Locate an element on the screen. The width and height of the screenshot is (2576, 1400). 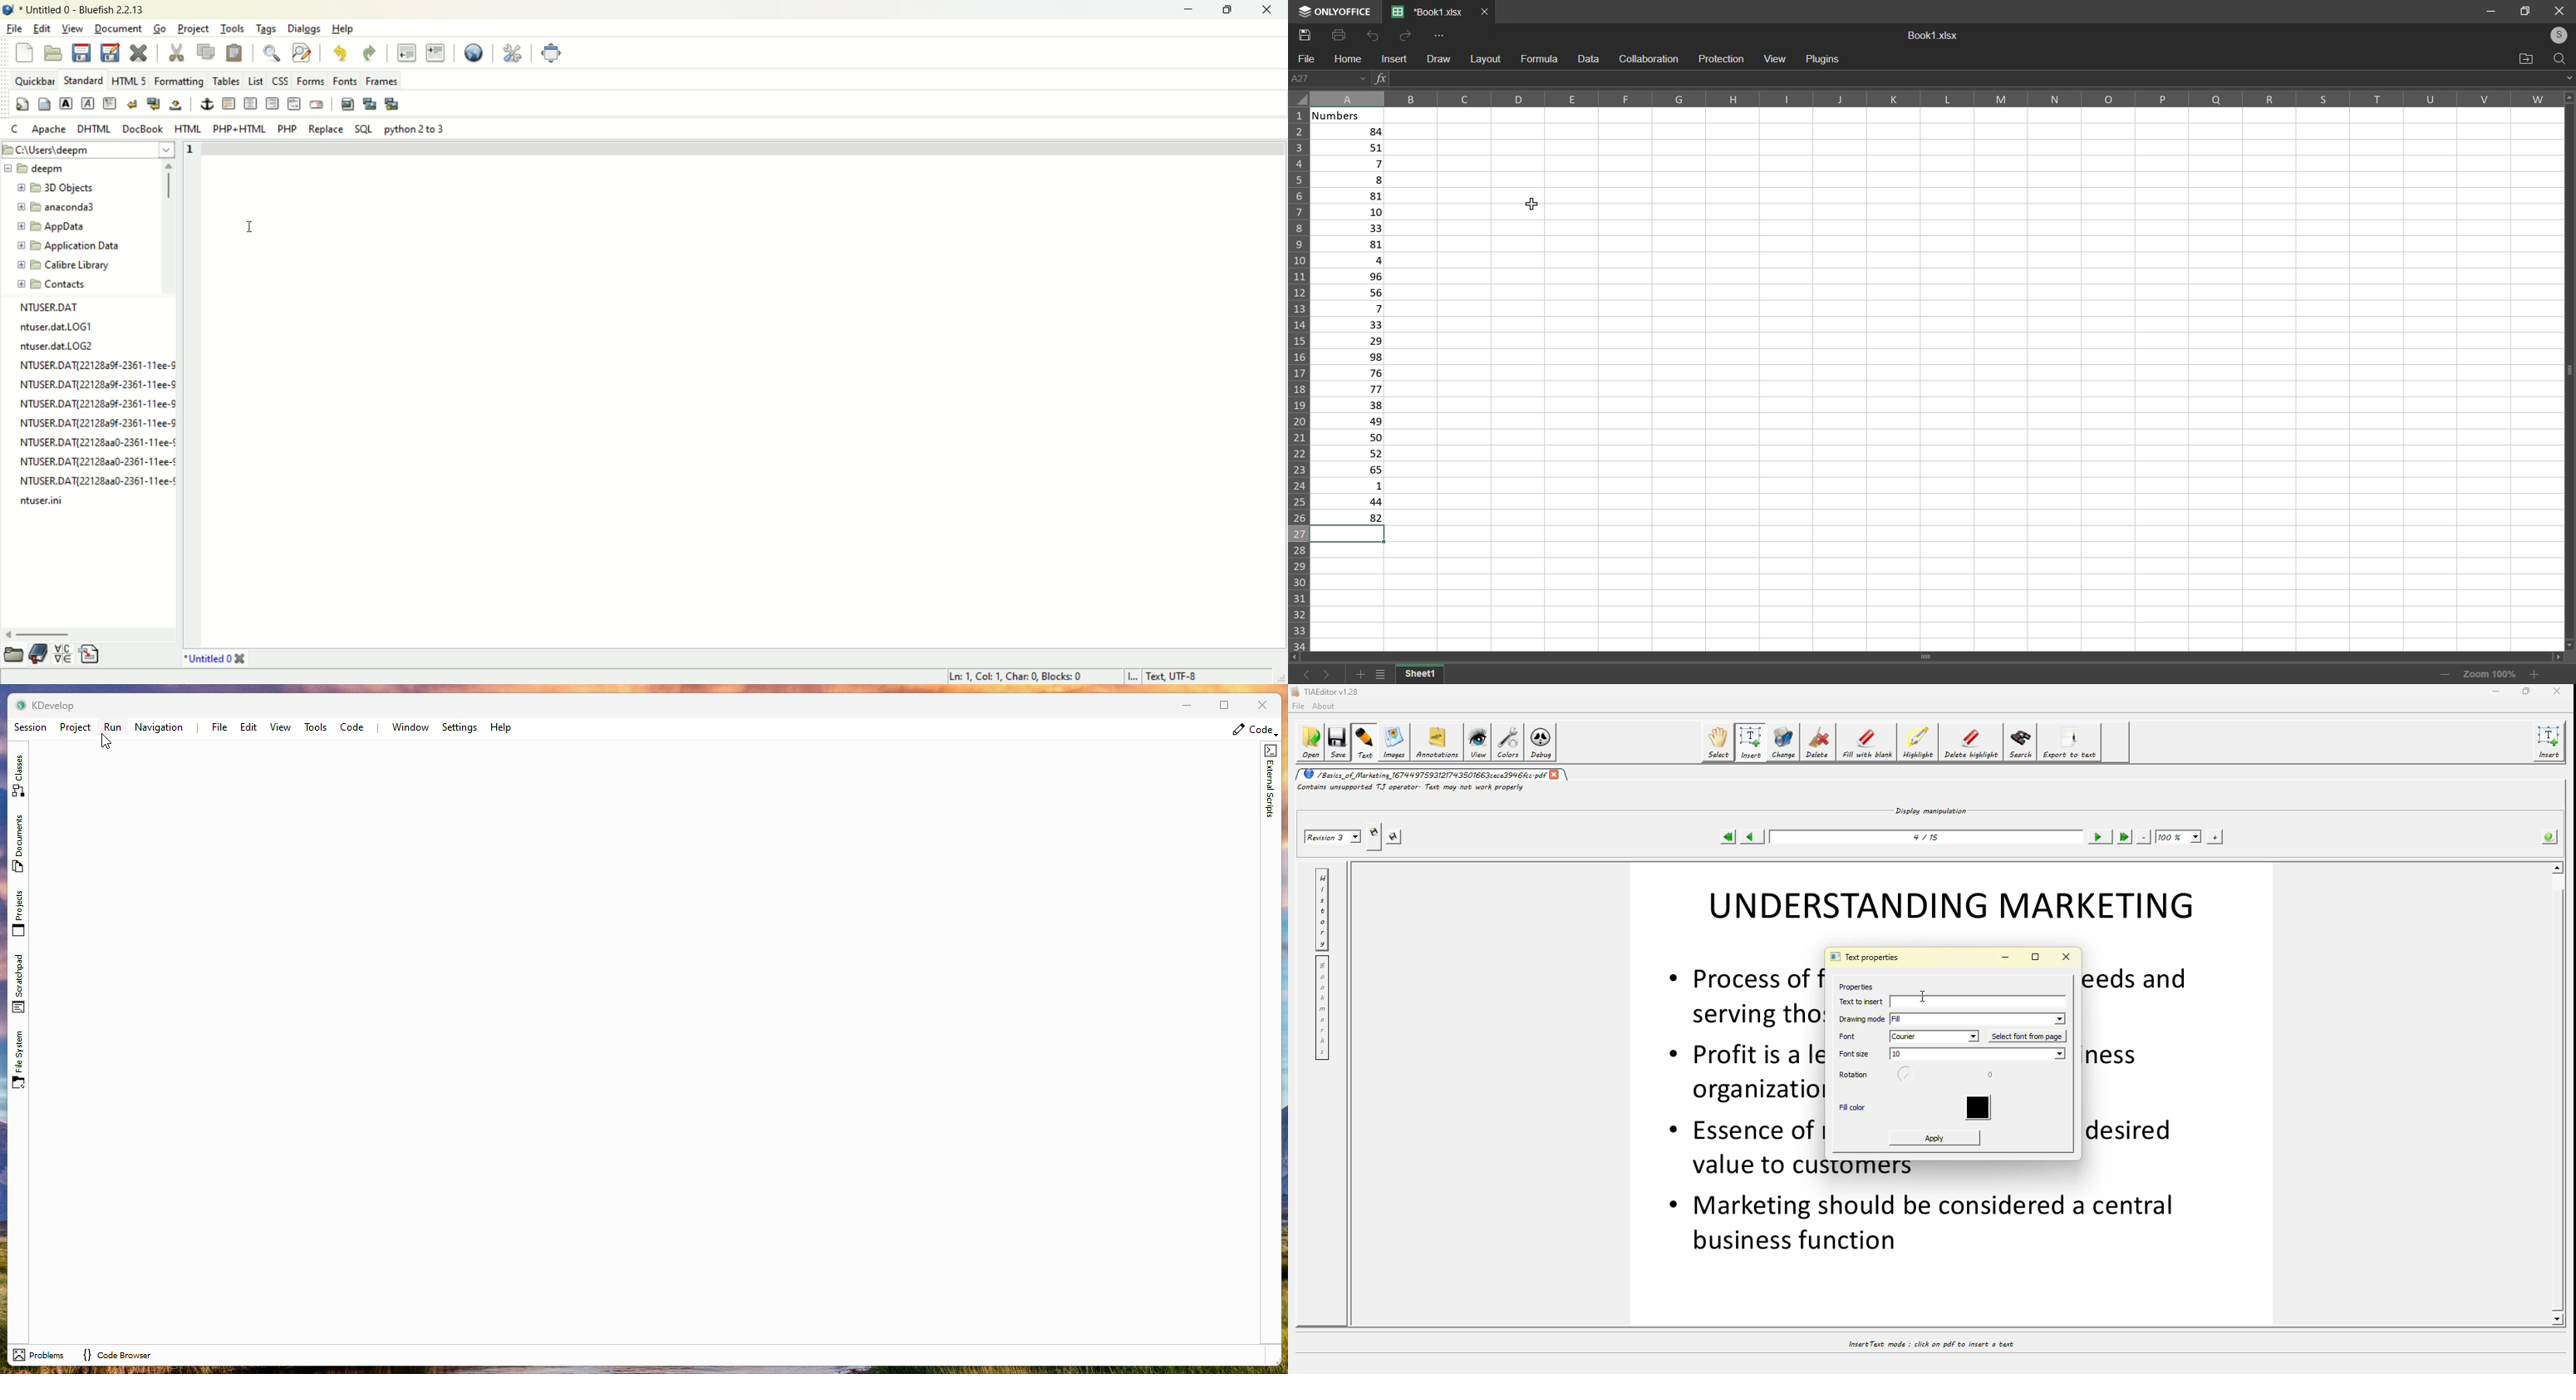
email is located at coordinates (316, 103).